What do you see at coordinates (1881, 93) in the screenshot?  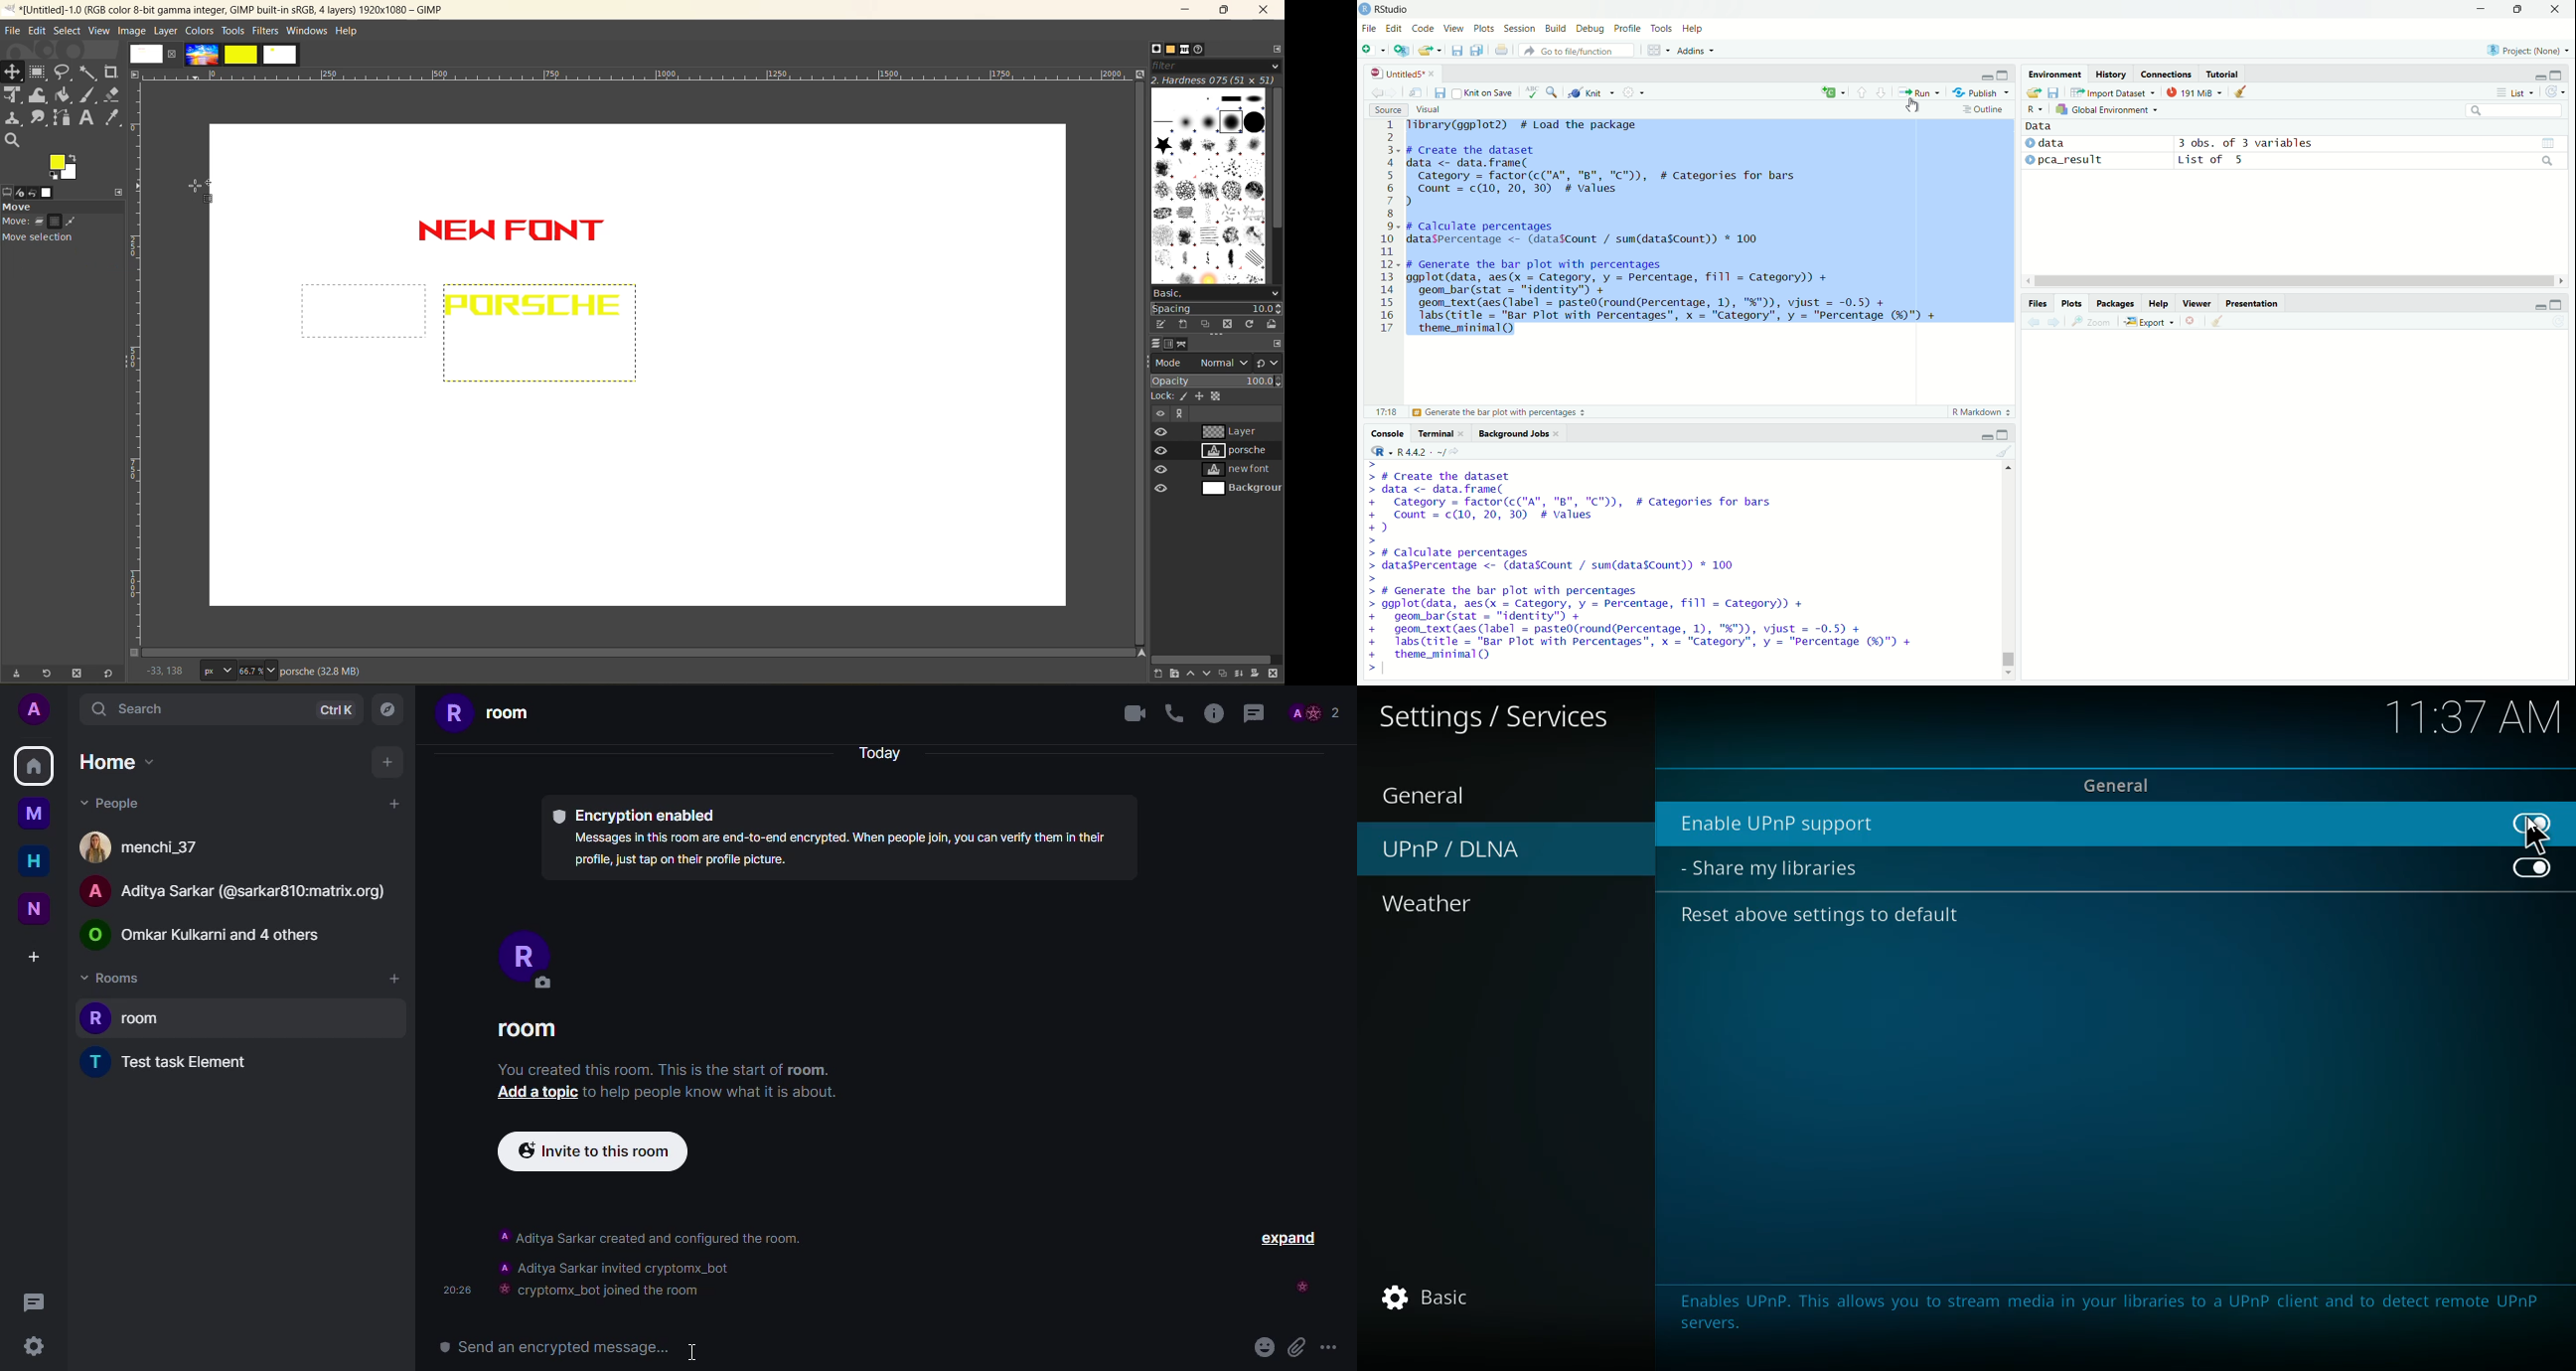 I see `go to next section` at bounding box center [1881, 93].